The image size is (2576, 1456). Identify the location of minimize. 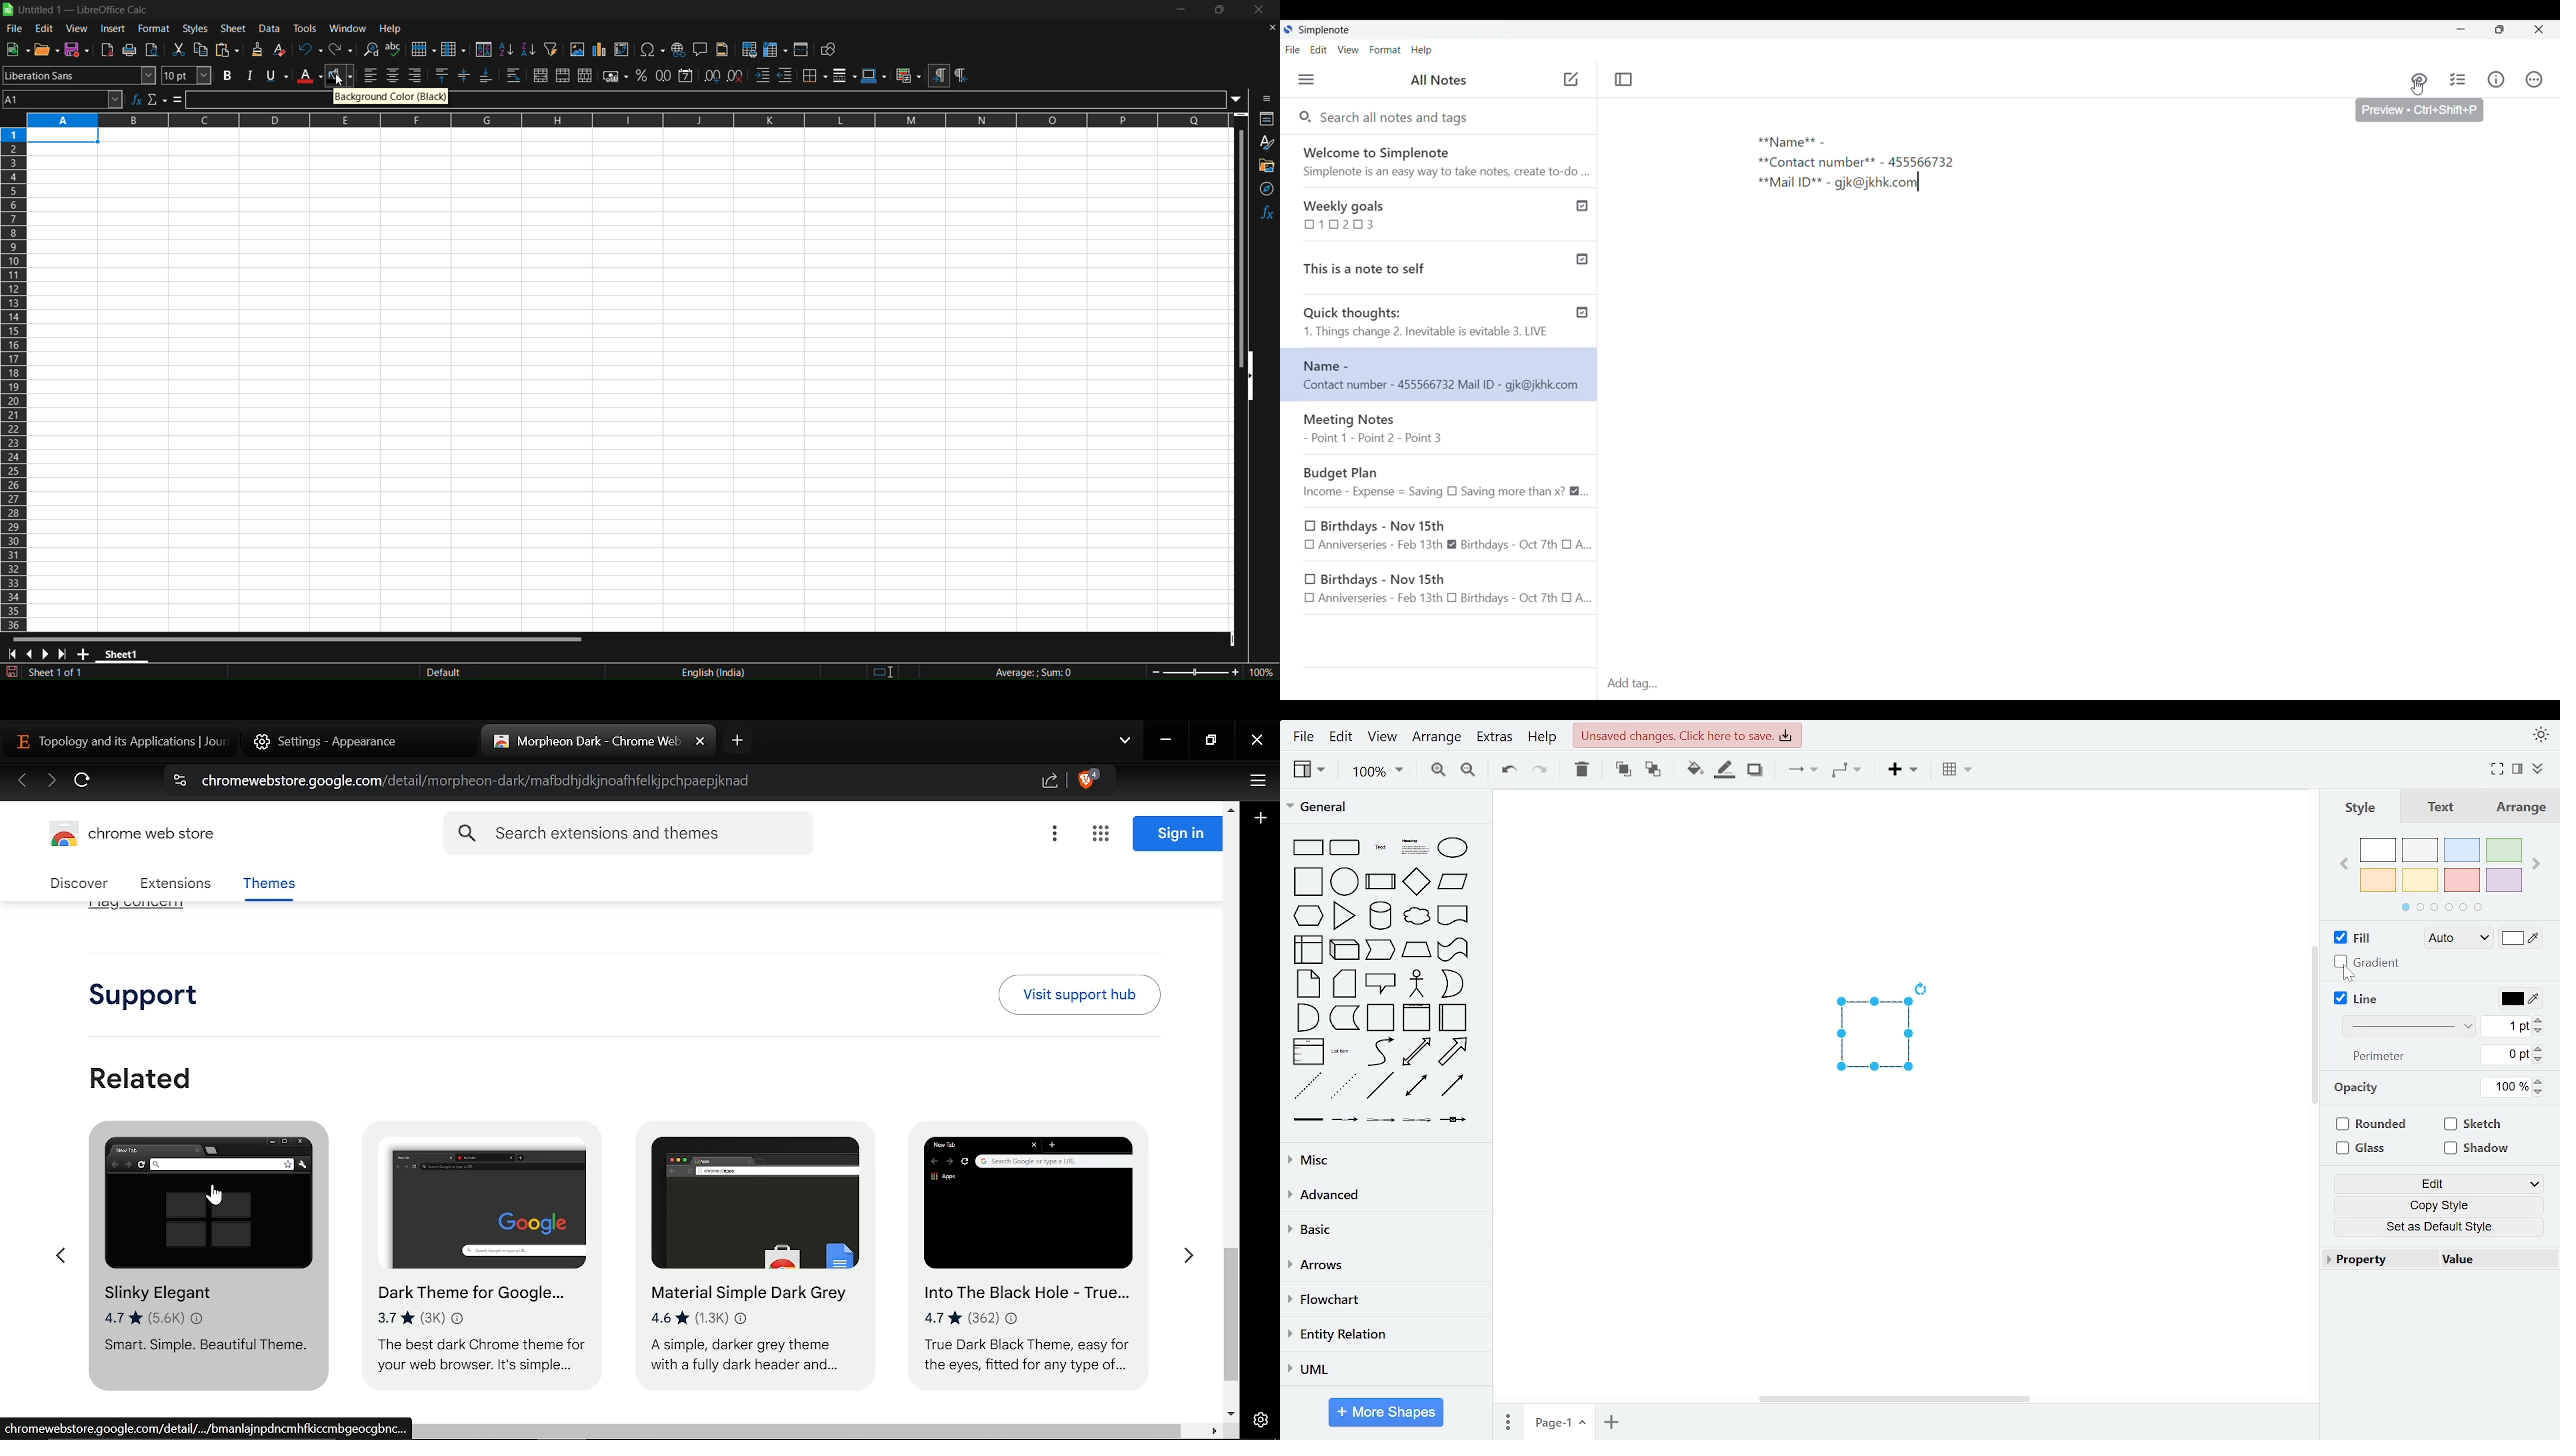
(1183, 9).